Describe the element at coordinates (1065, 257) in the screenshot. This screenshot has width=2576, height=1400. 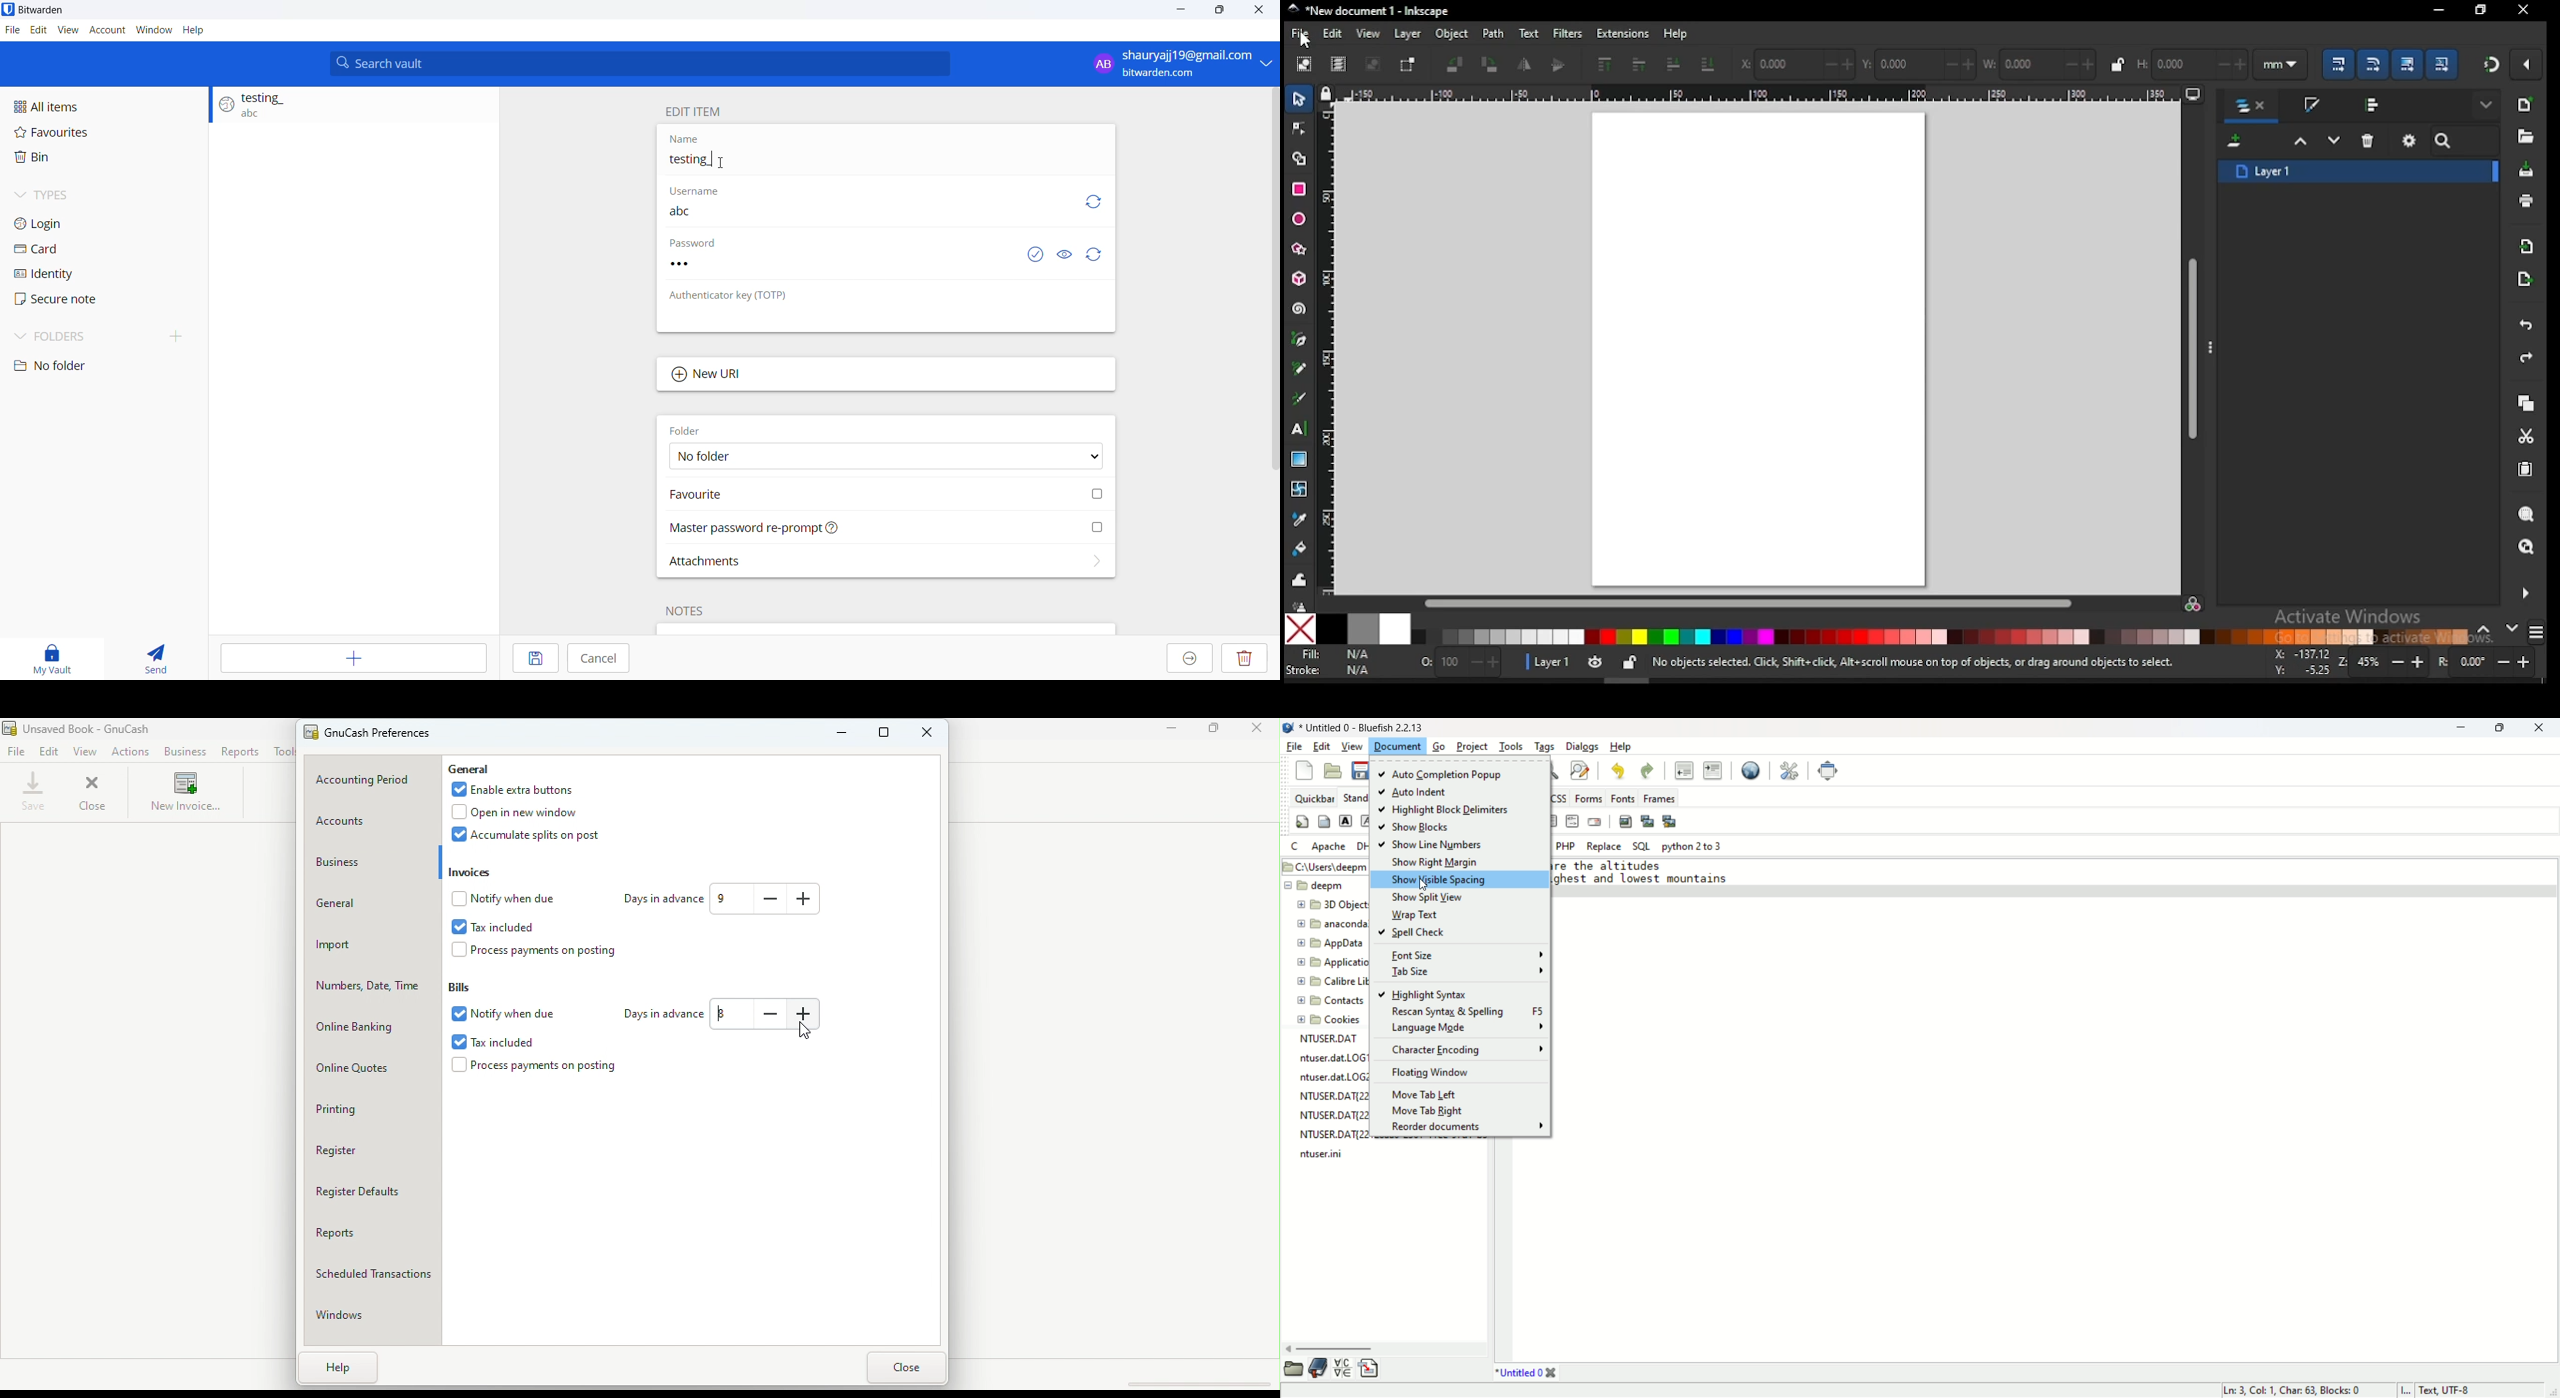
I see `Visibility` at that location.